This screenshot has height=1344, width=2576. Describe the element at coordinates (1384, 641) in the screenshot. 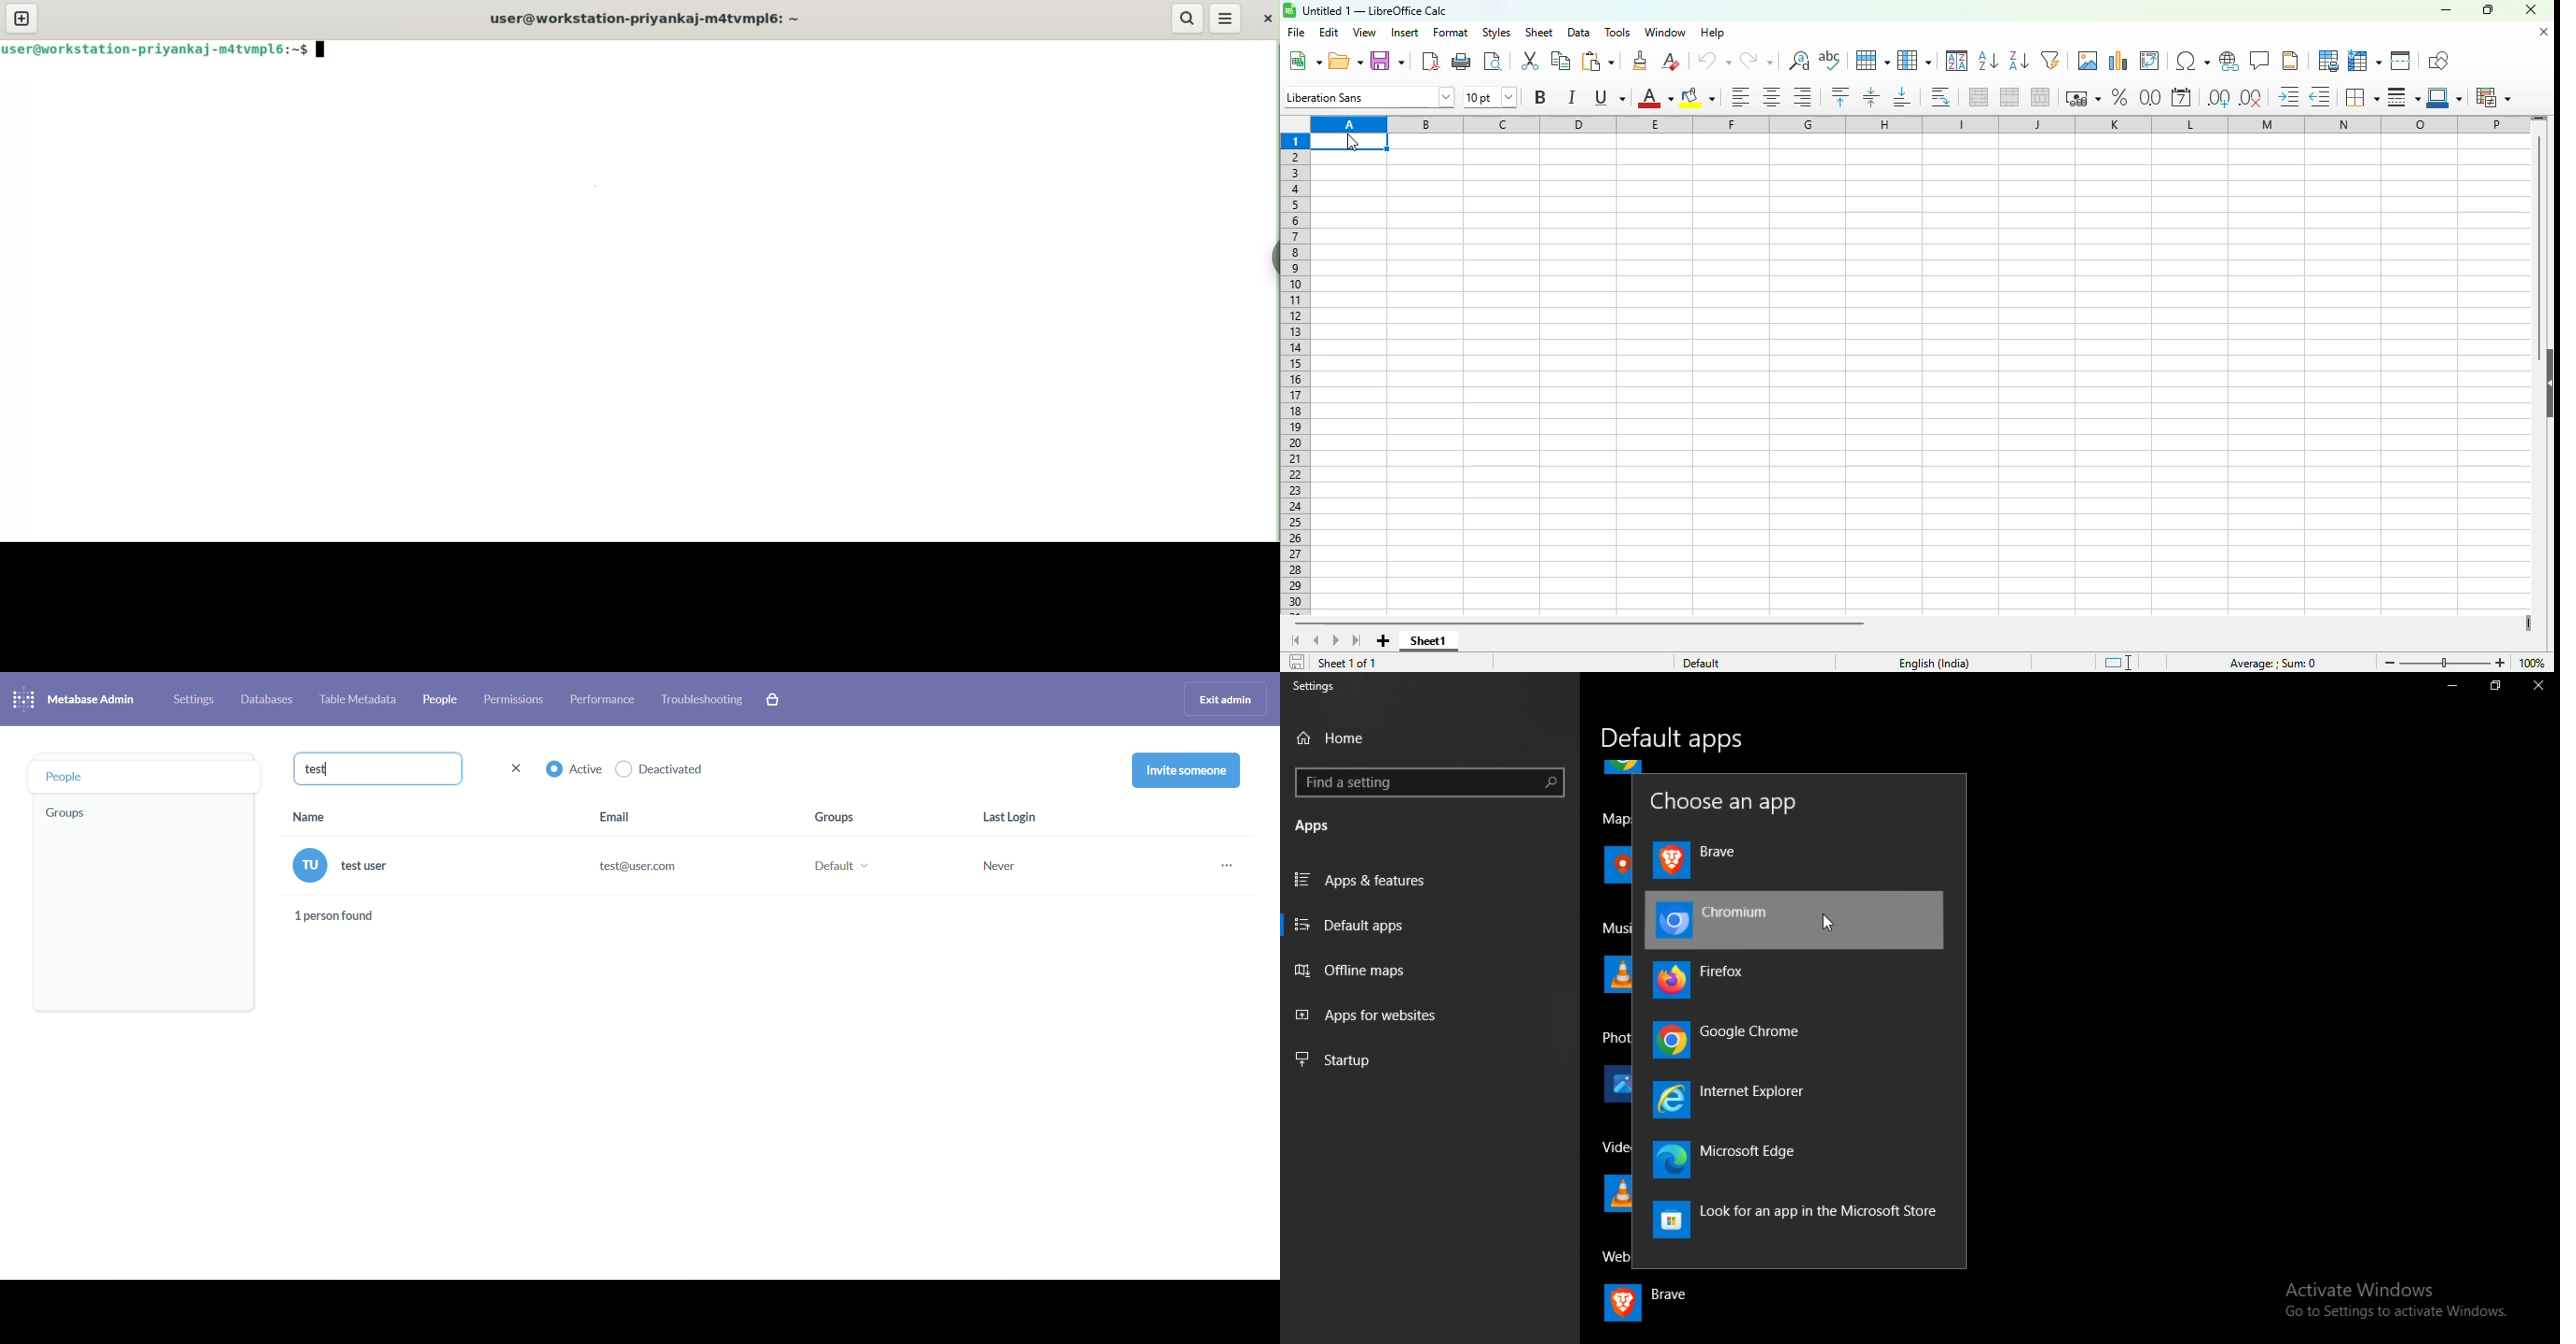

I see `add new page` at that location.